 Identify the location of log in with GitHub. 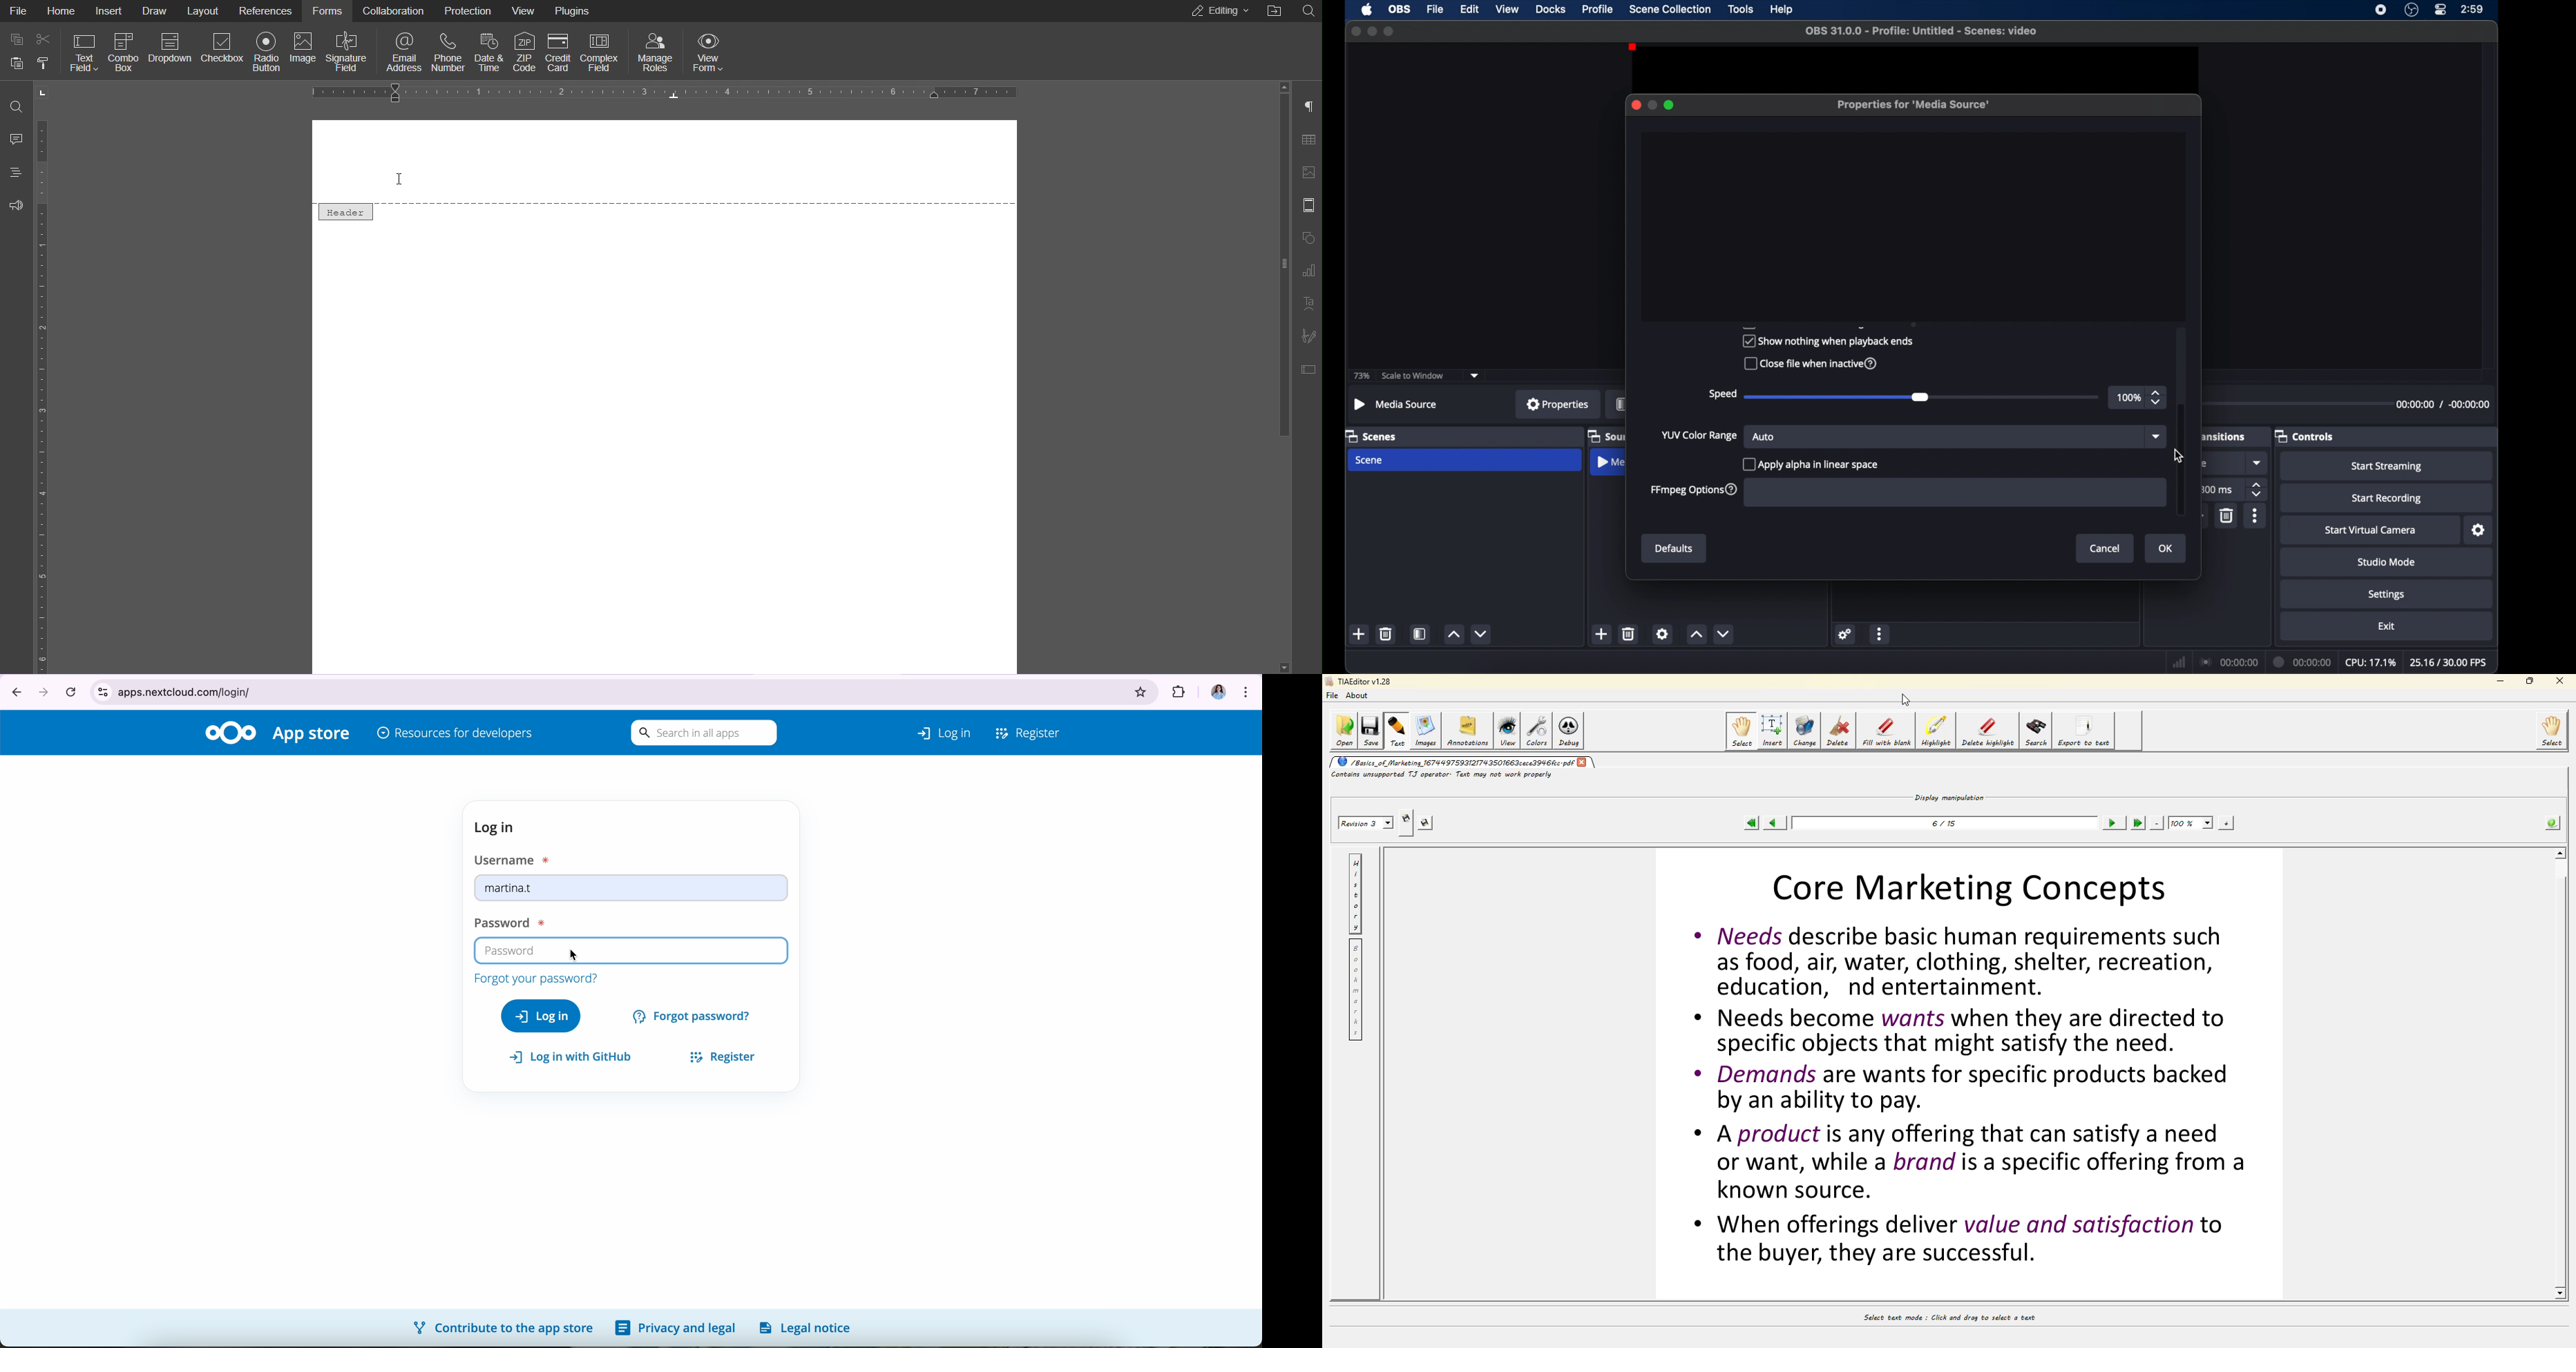
(575, 1057).